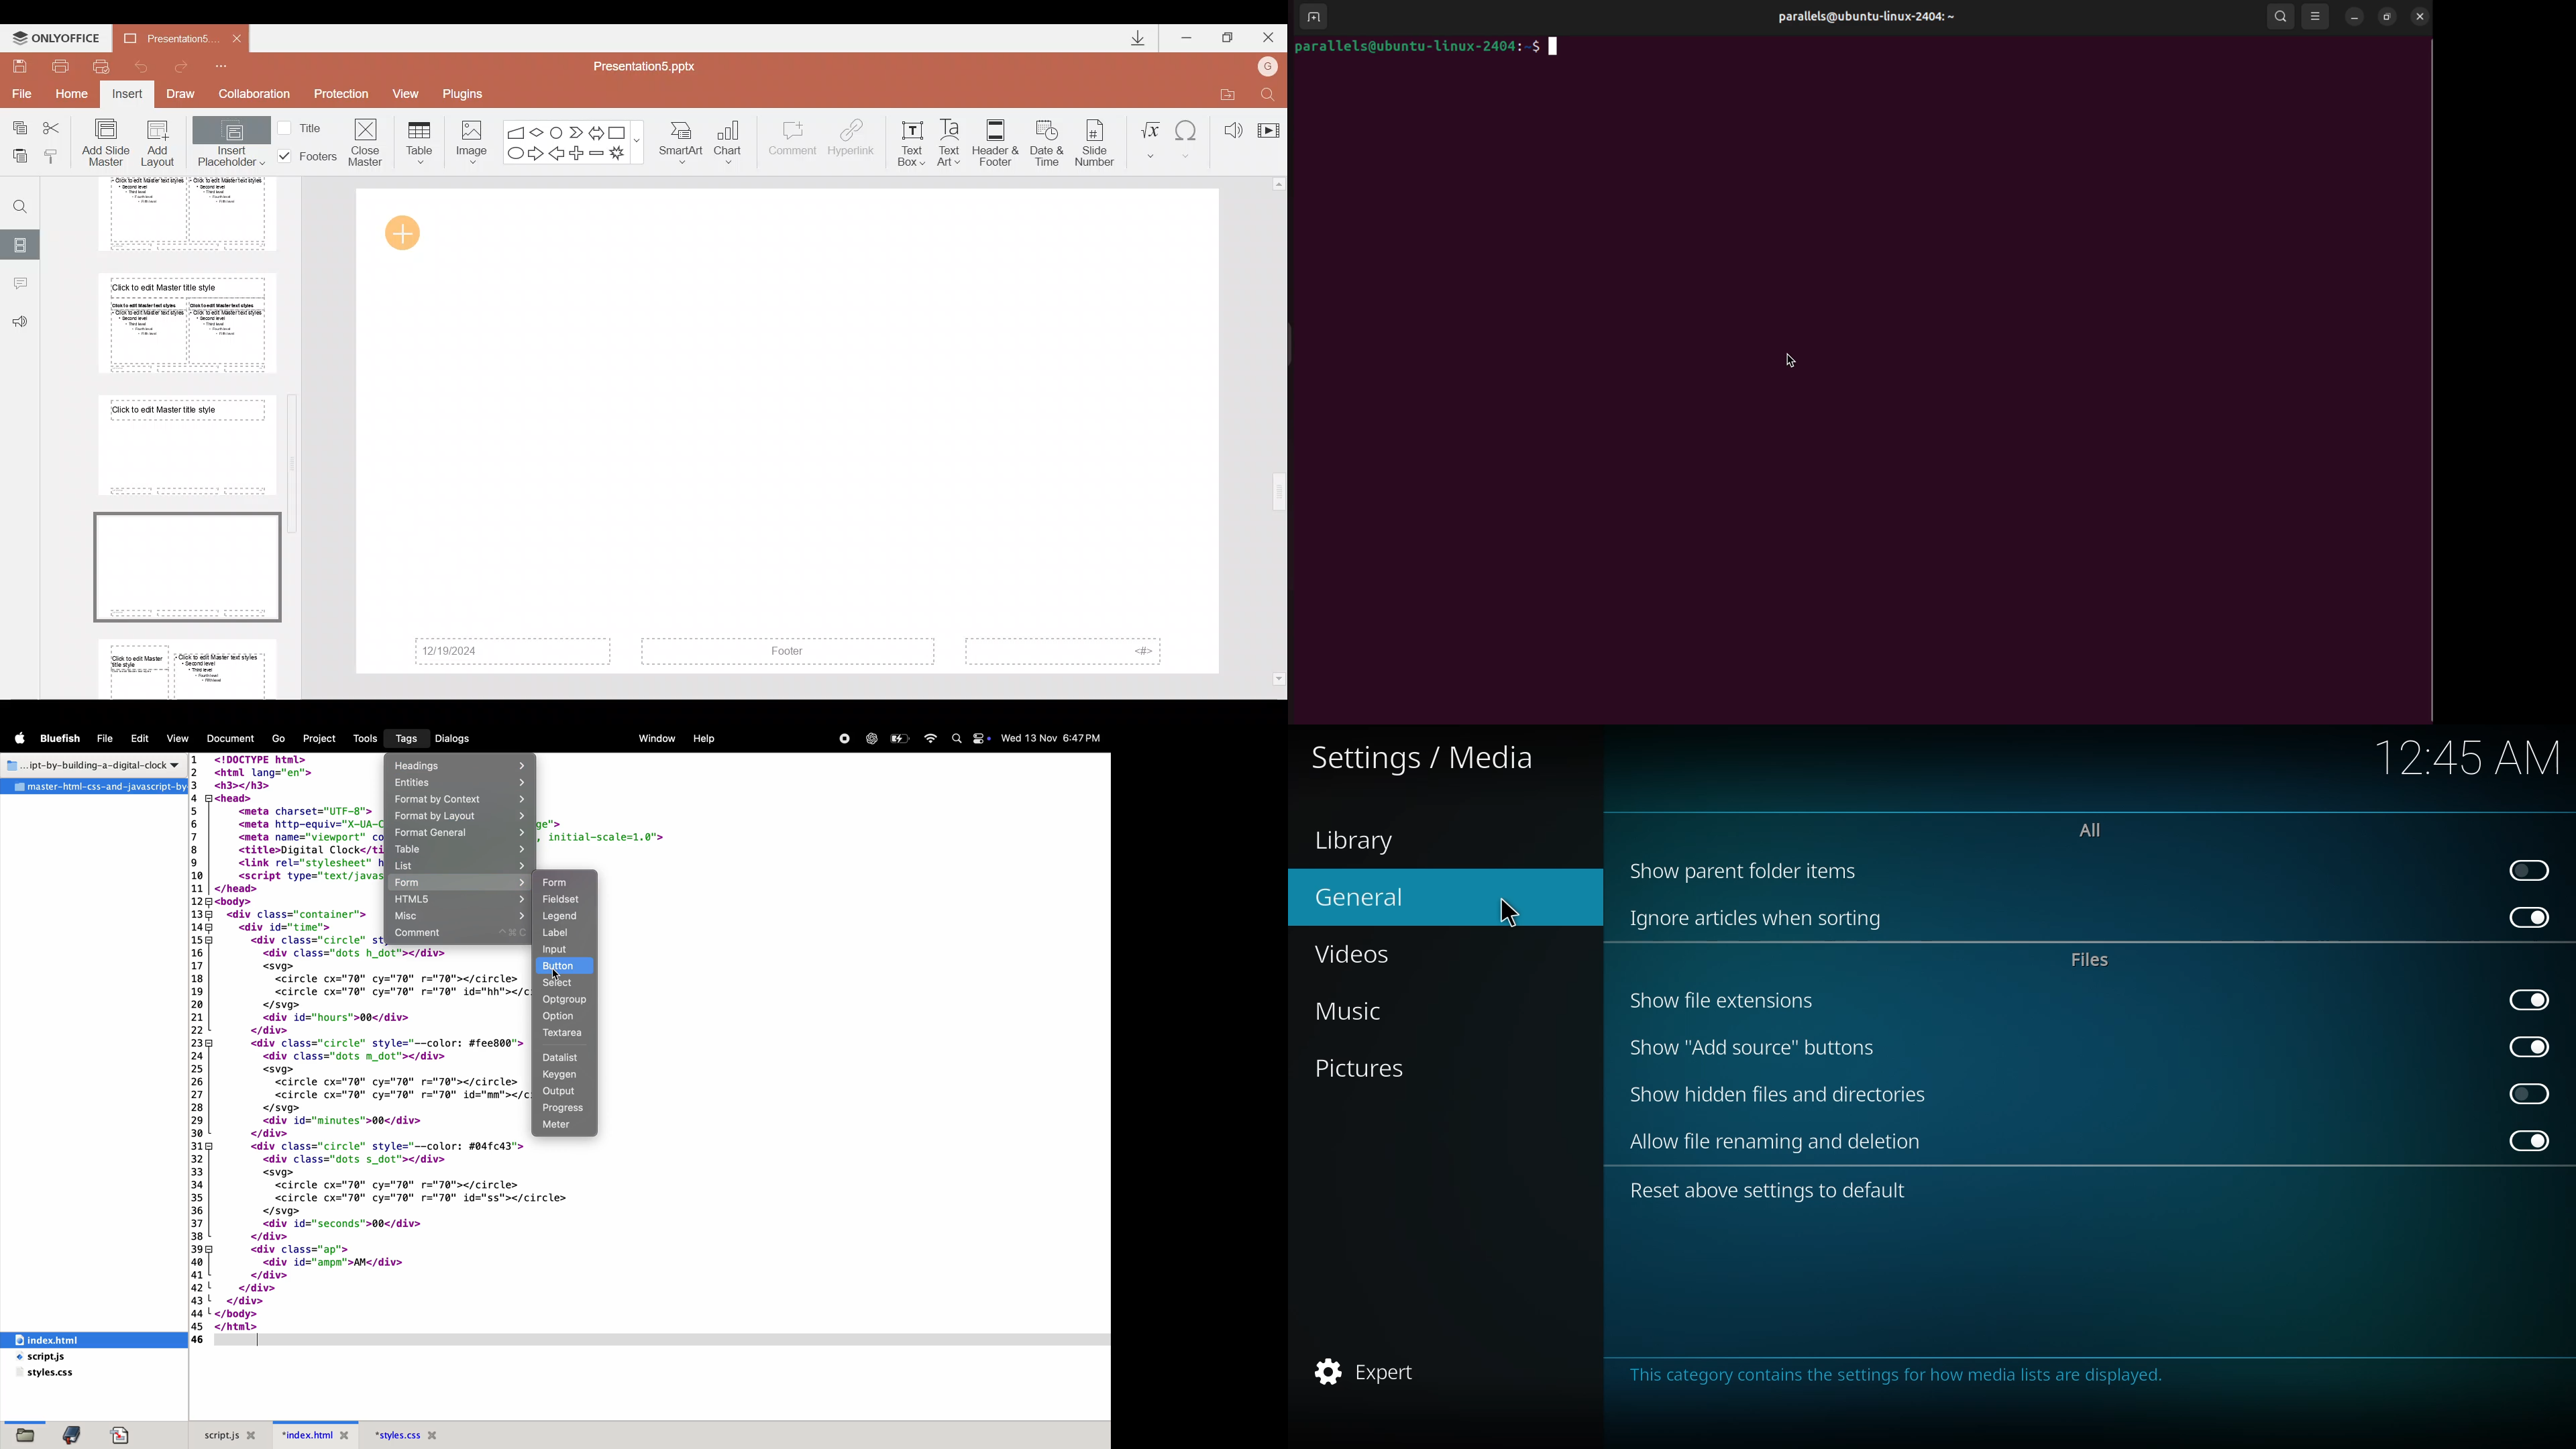  What do you see at coordinates (1364, 1008) in the screenshot?
I see `music` at bounding box center [1364, 1008].